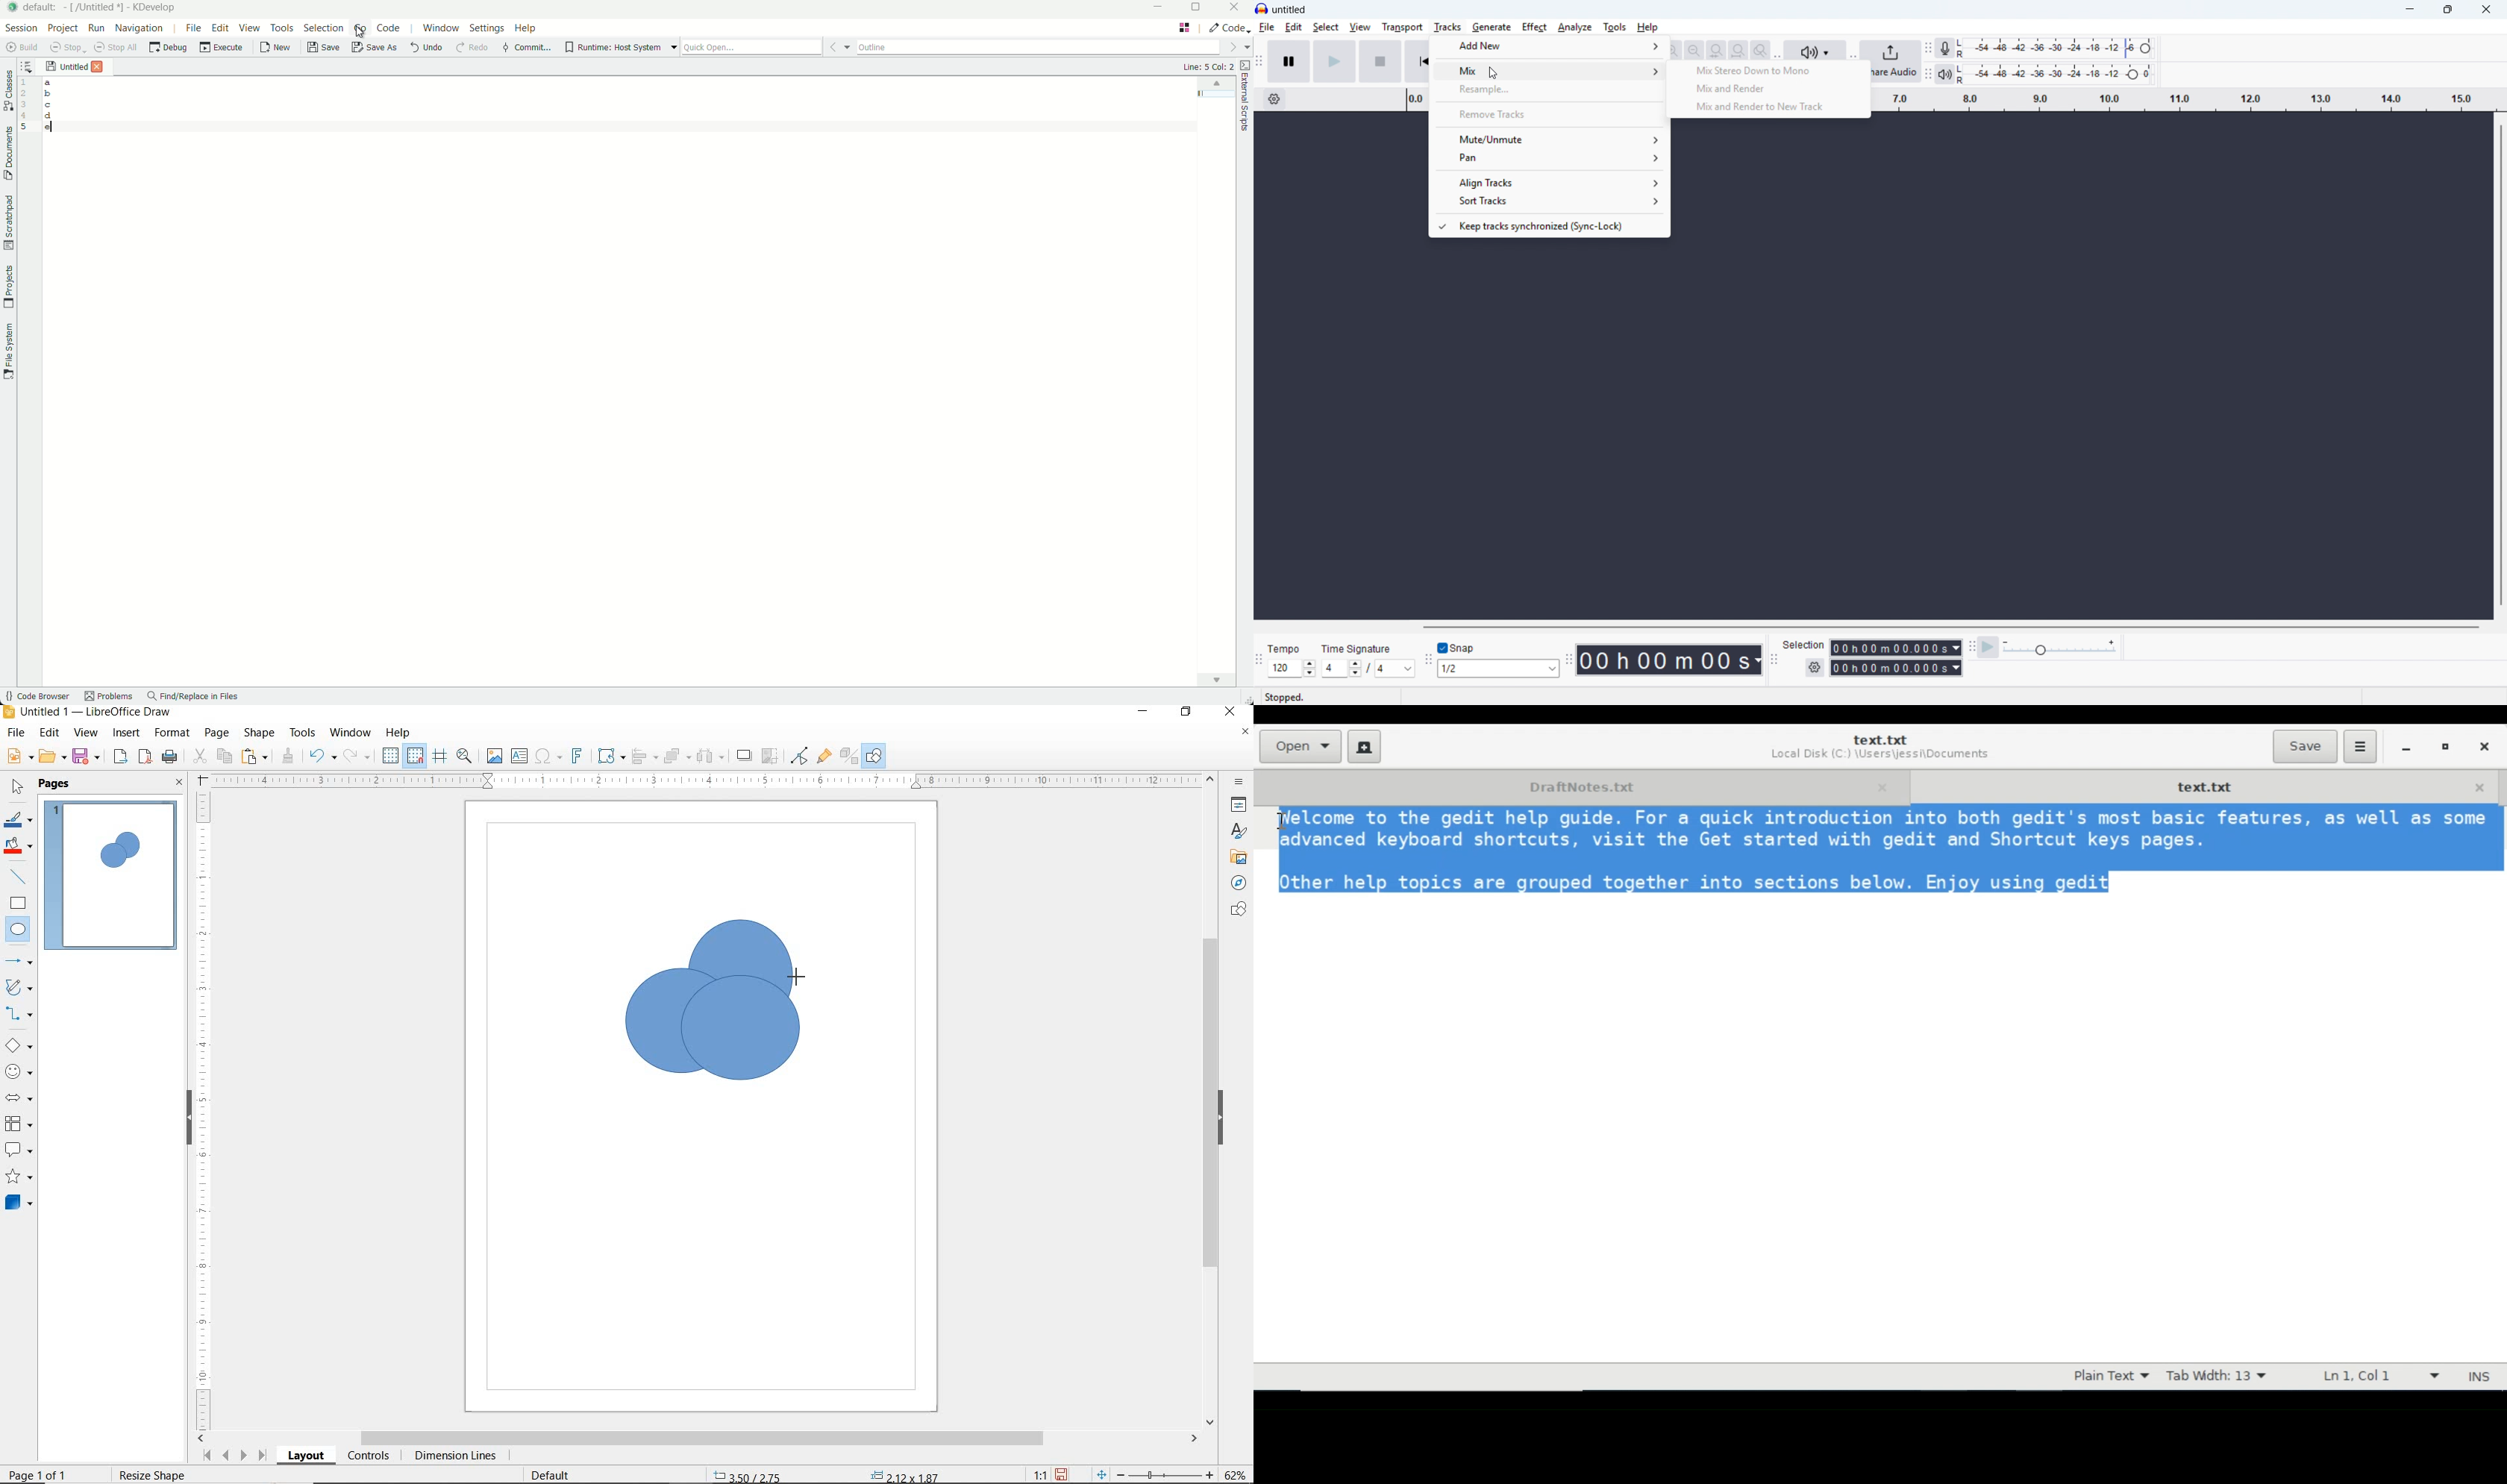  What do you see at coordinates (1897, 668) in the screenshot?
I see `Selection end time` at bounding box center [1897, 668].